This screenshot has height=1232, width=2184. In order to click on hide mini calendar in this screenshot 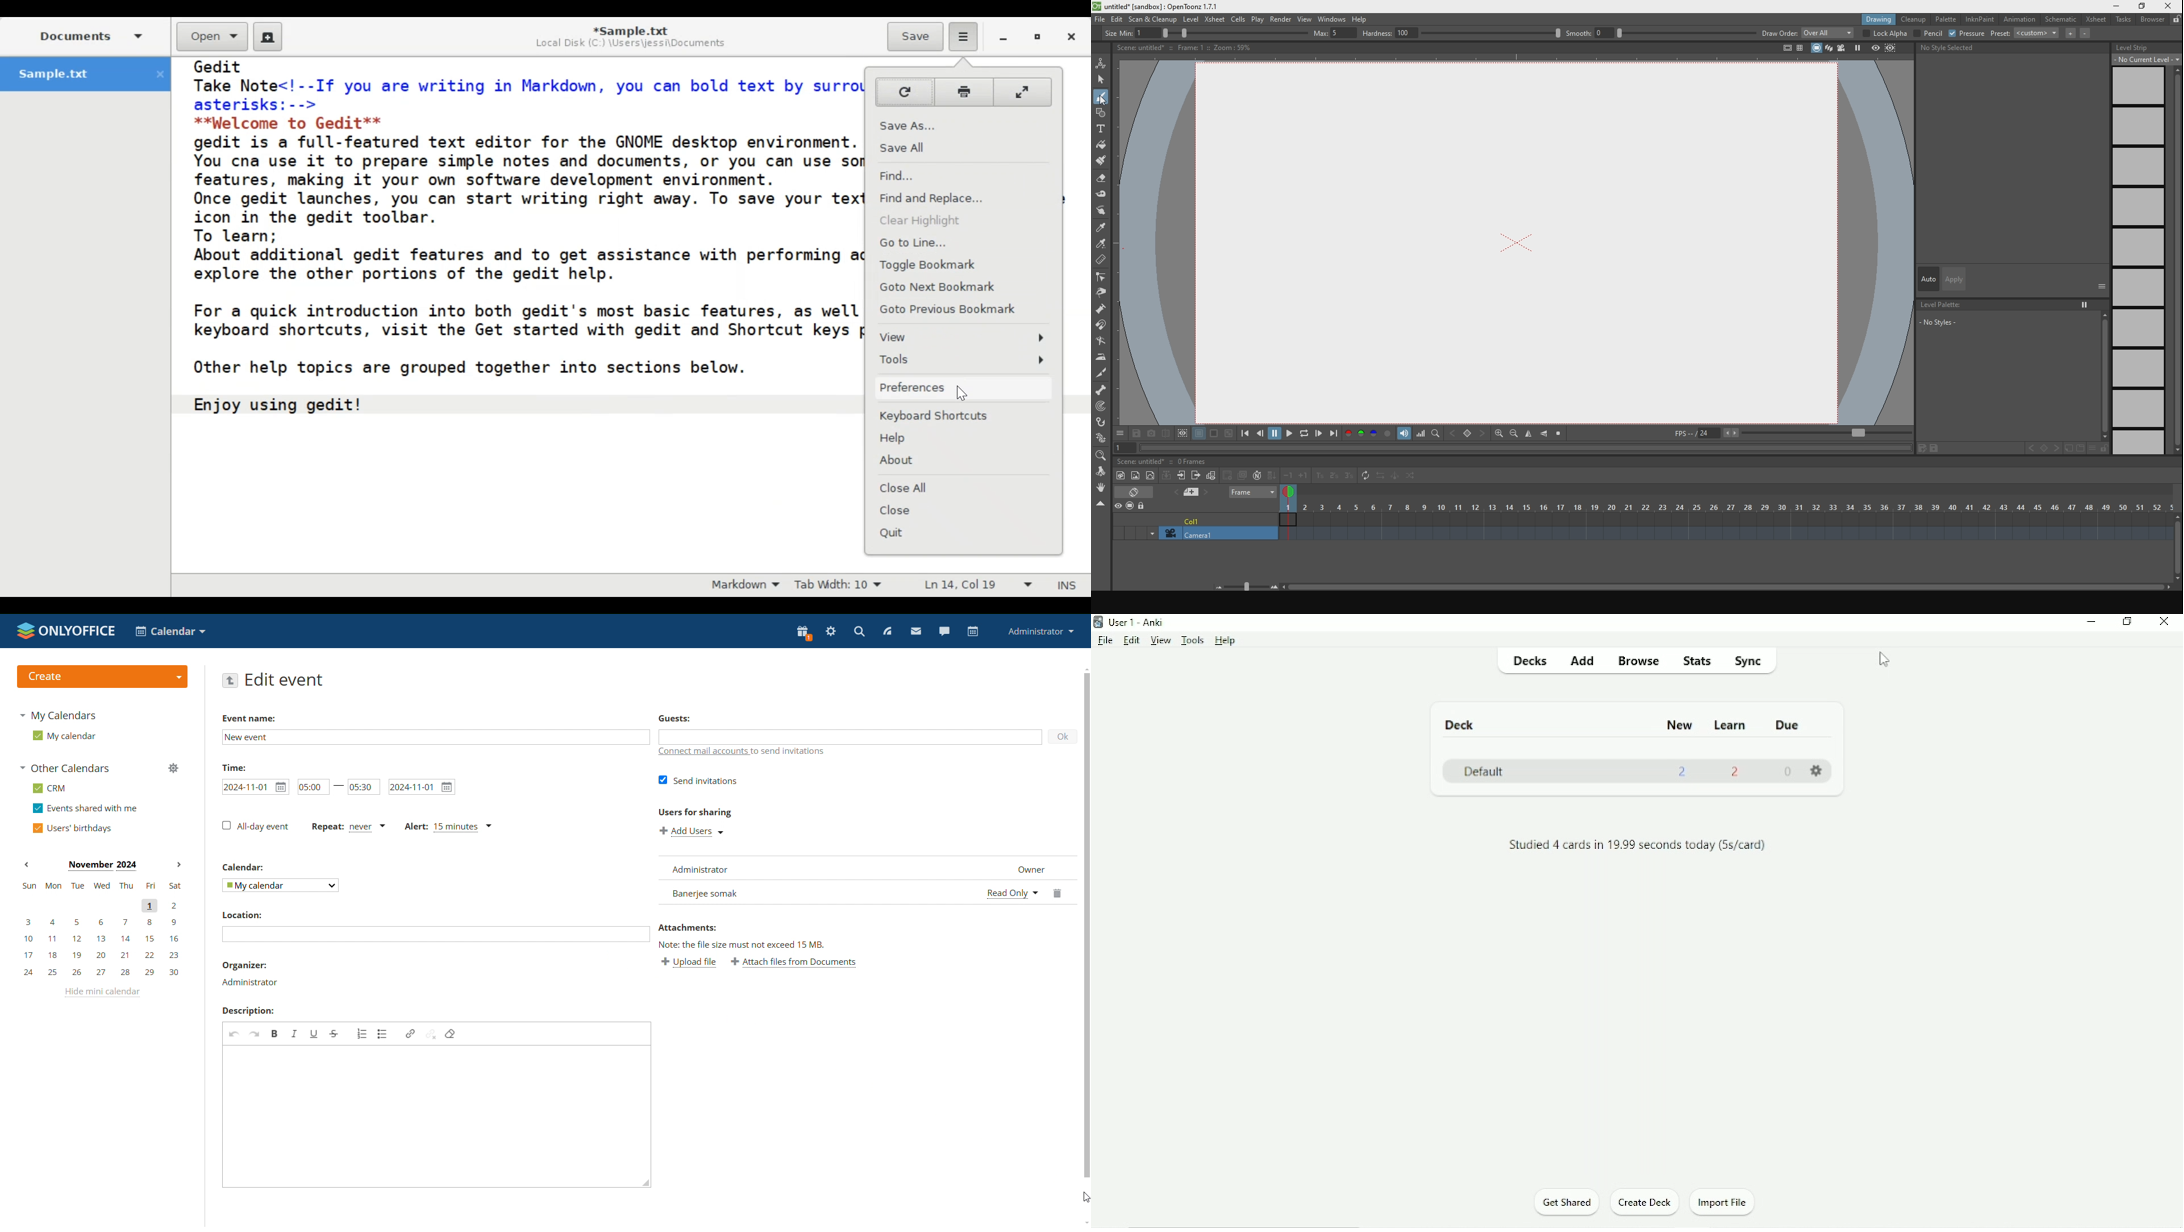, I will do `click(102, 993)`.